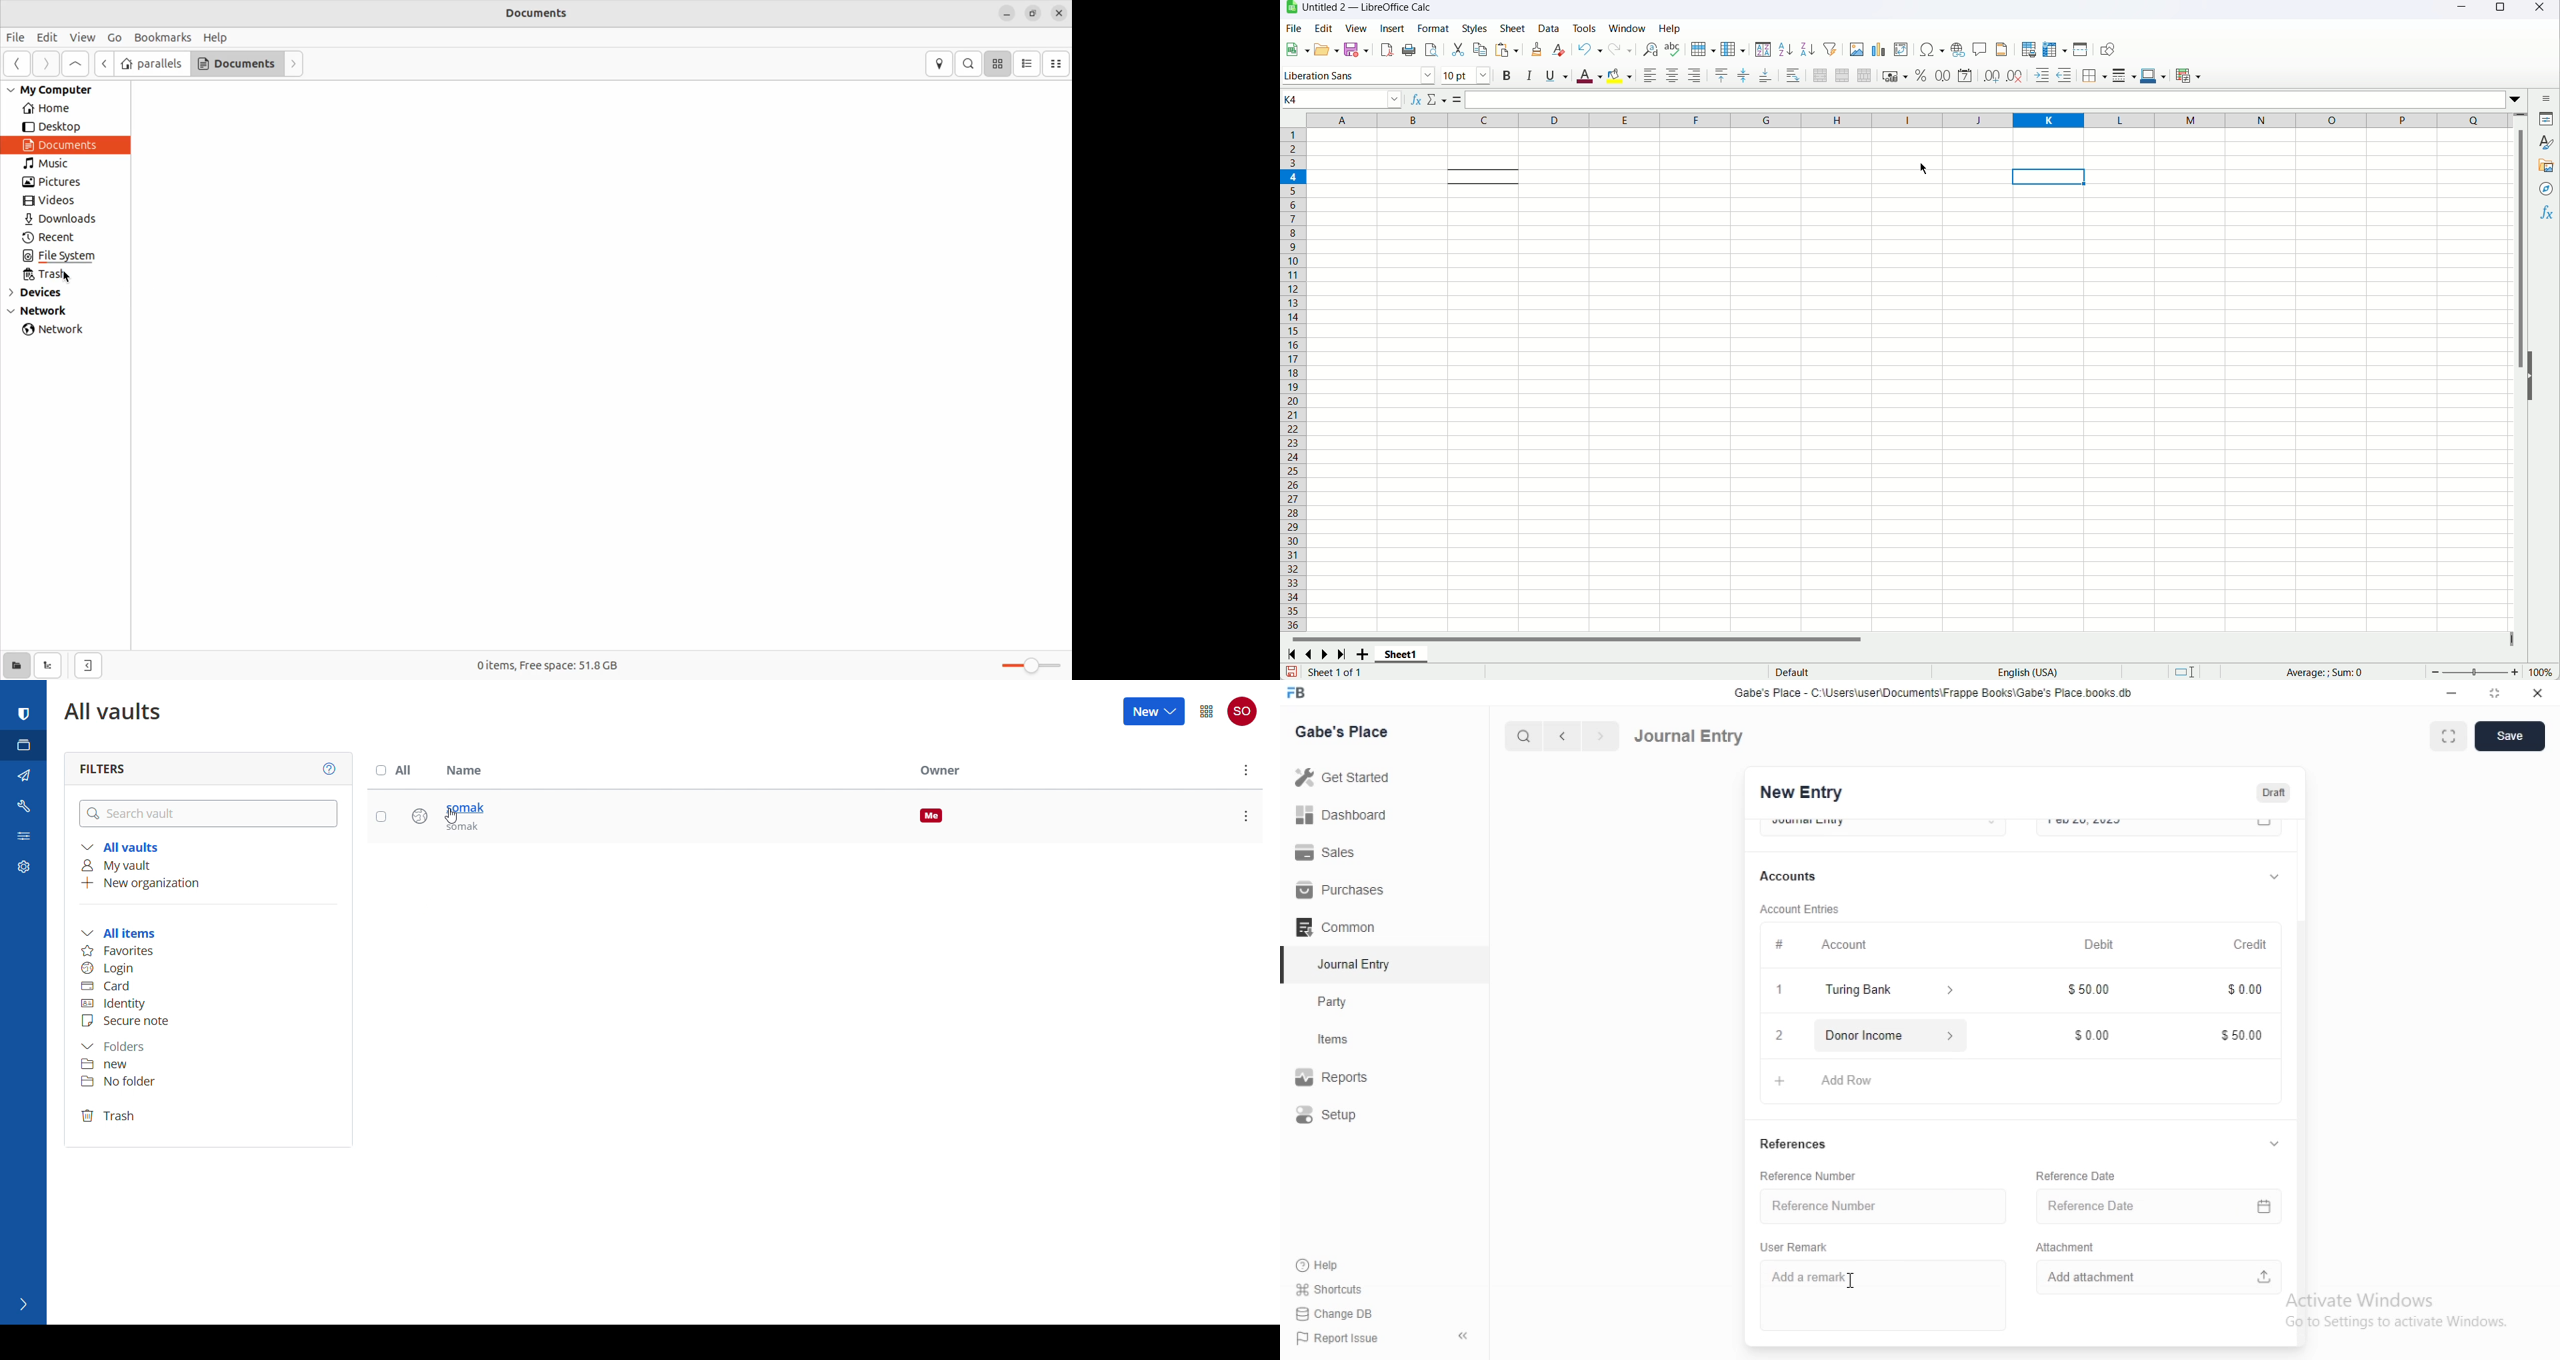 The height and width of the screenshot is (1372, 2576). Describe the element at coordinates (1837, 1078) in the screenshot. I see `Add Row` at that location.